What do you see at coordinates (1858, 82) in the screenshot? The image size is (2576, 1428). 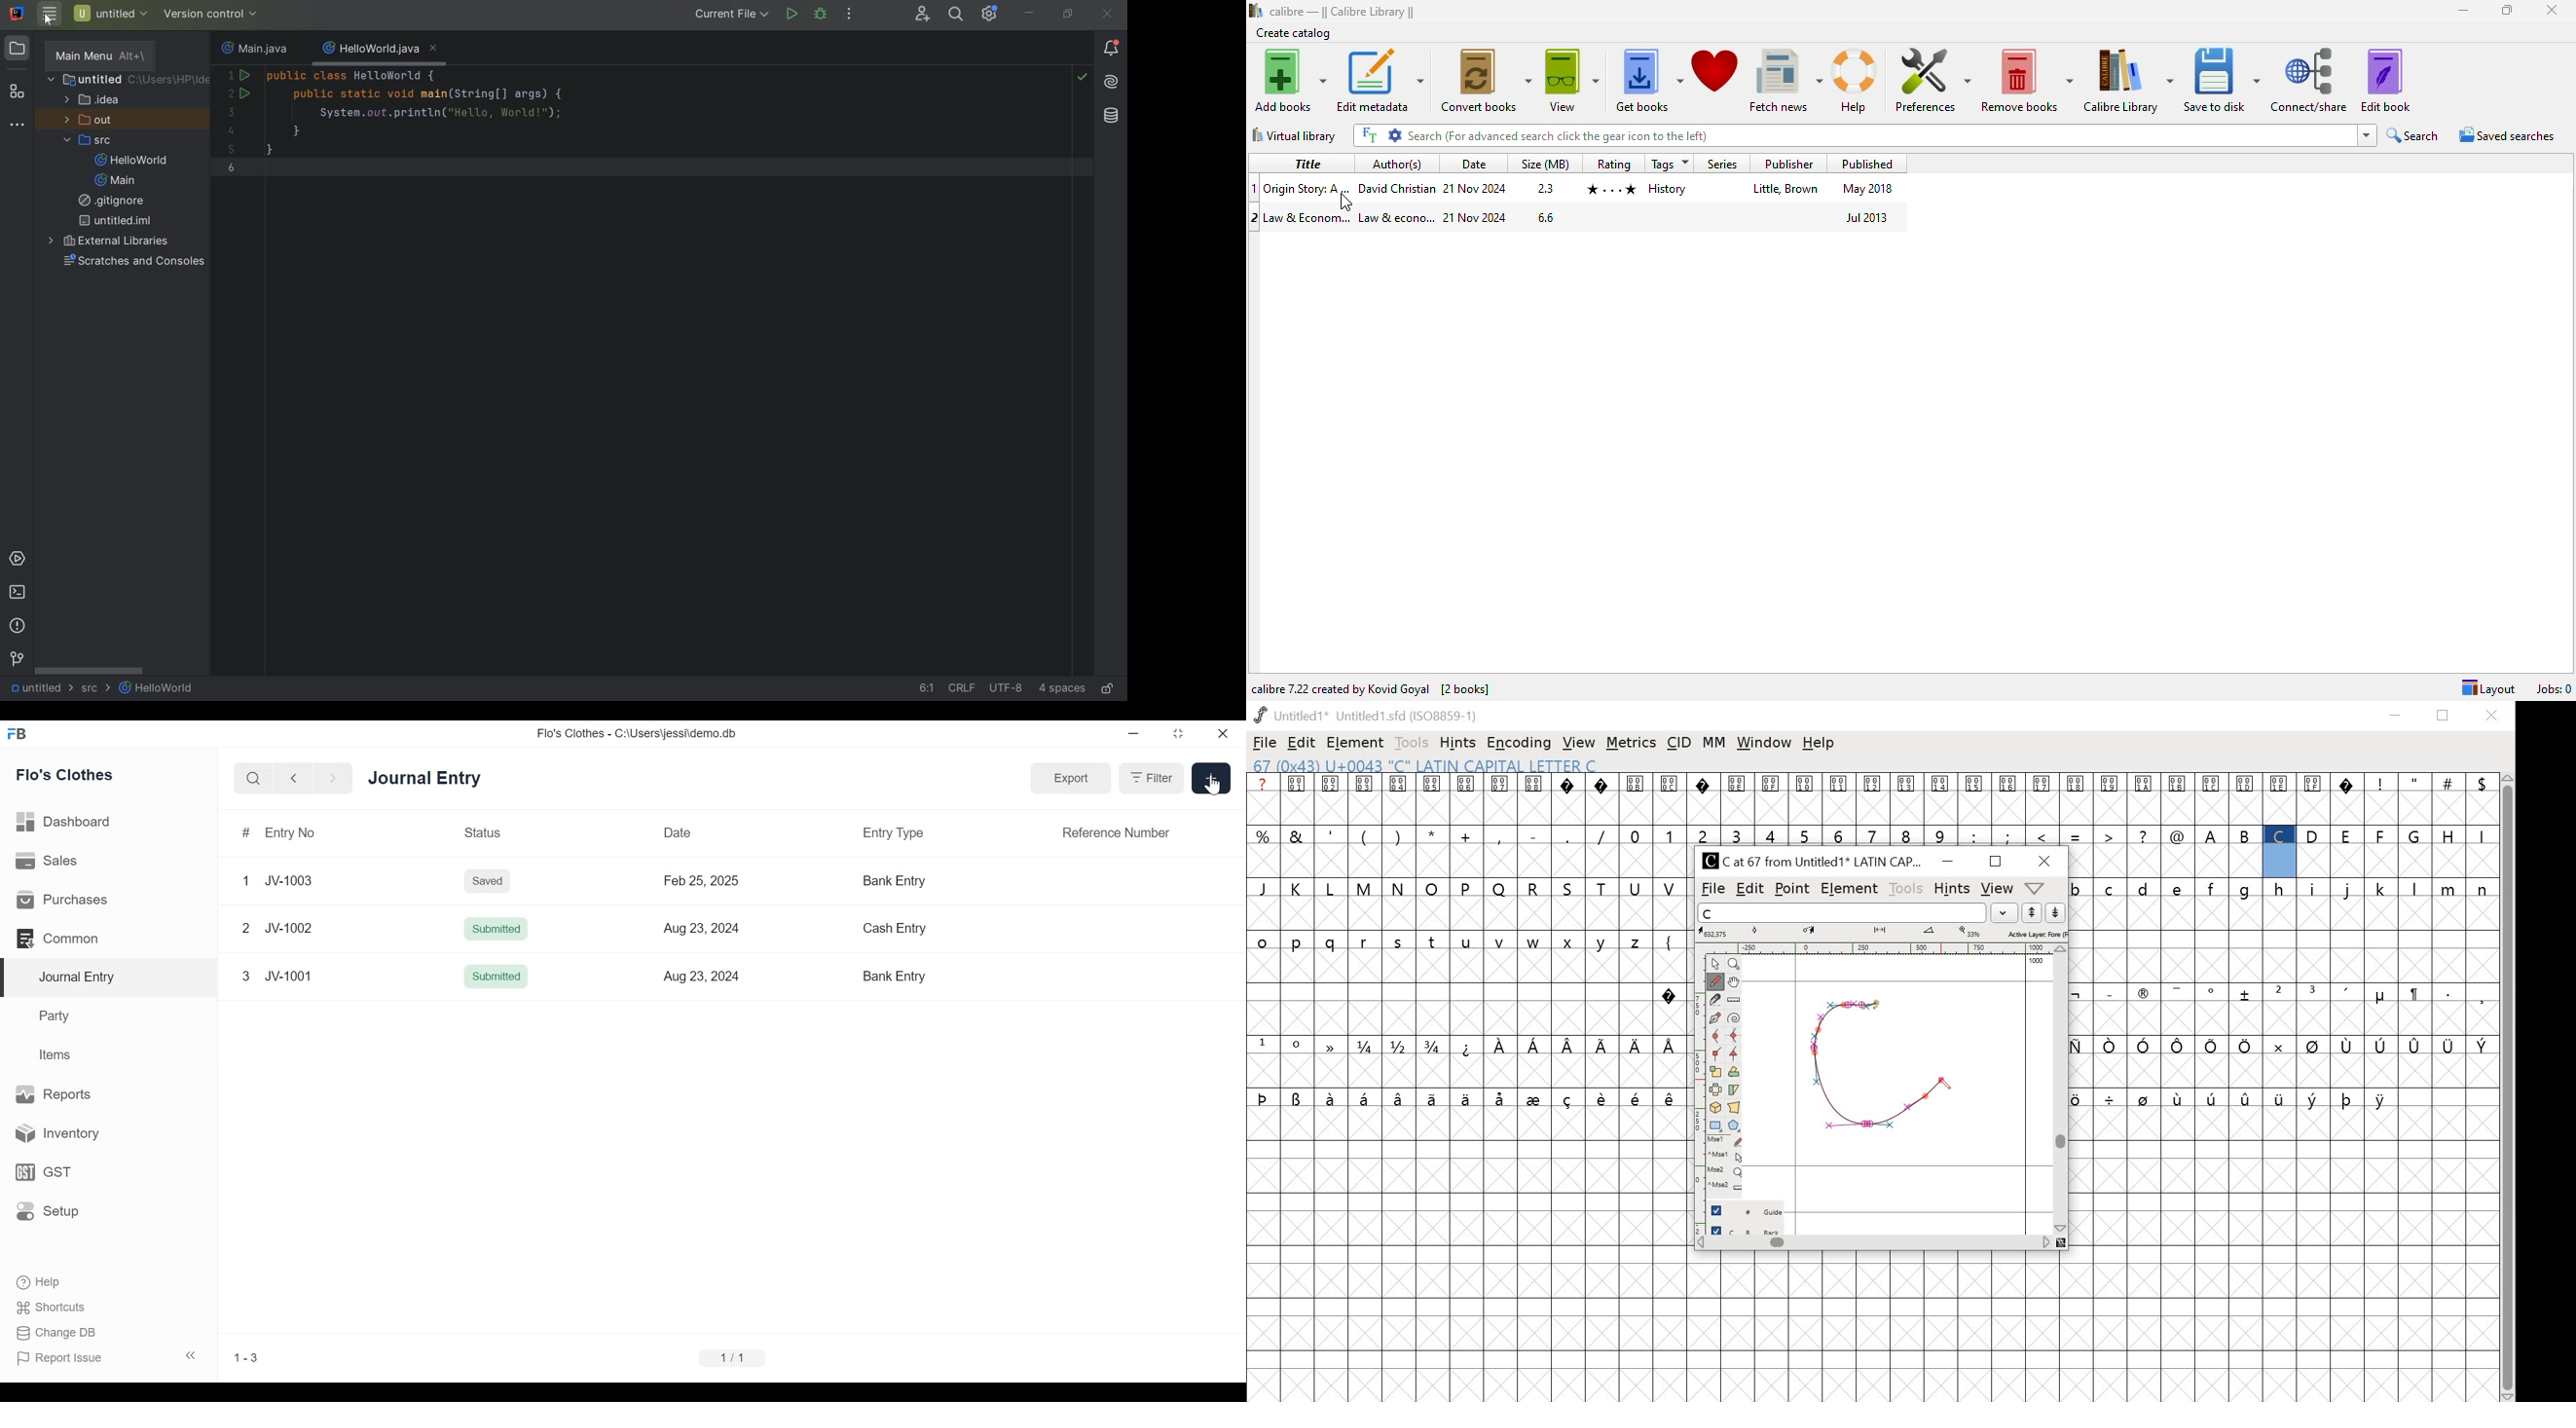 I see `help` at bounding box center [1858, 82].